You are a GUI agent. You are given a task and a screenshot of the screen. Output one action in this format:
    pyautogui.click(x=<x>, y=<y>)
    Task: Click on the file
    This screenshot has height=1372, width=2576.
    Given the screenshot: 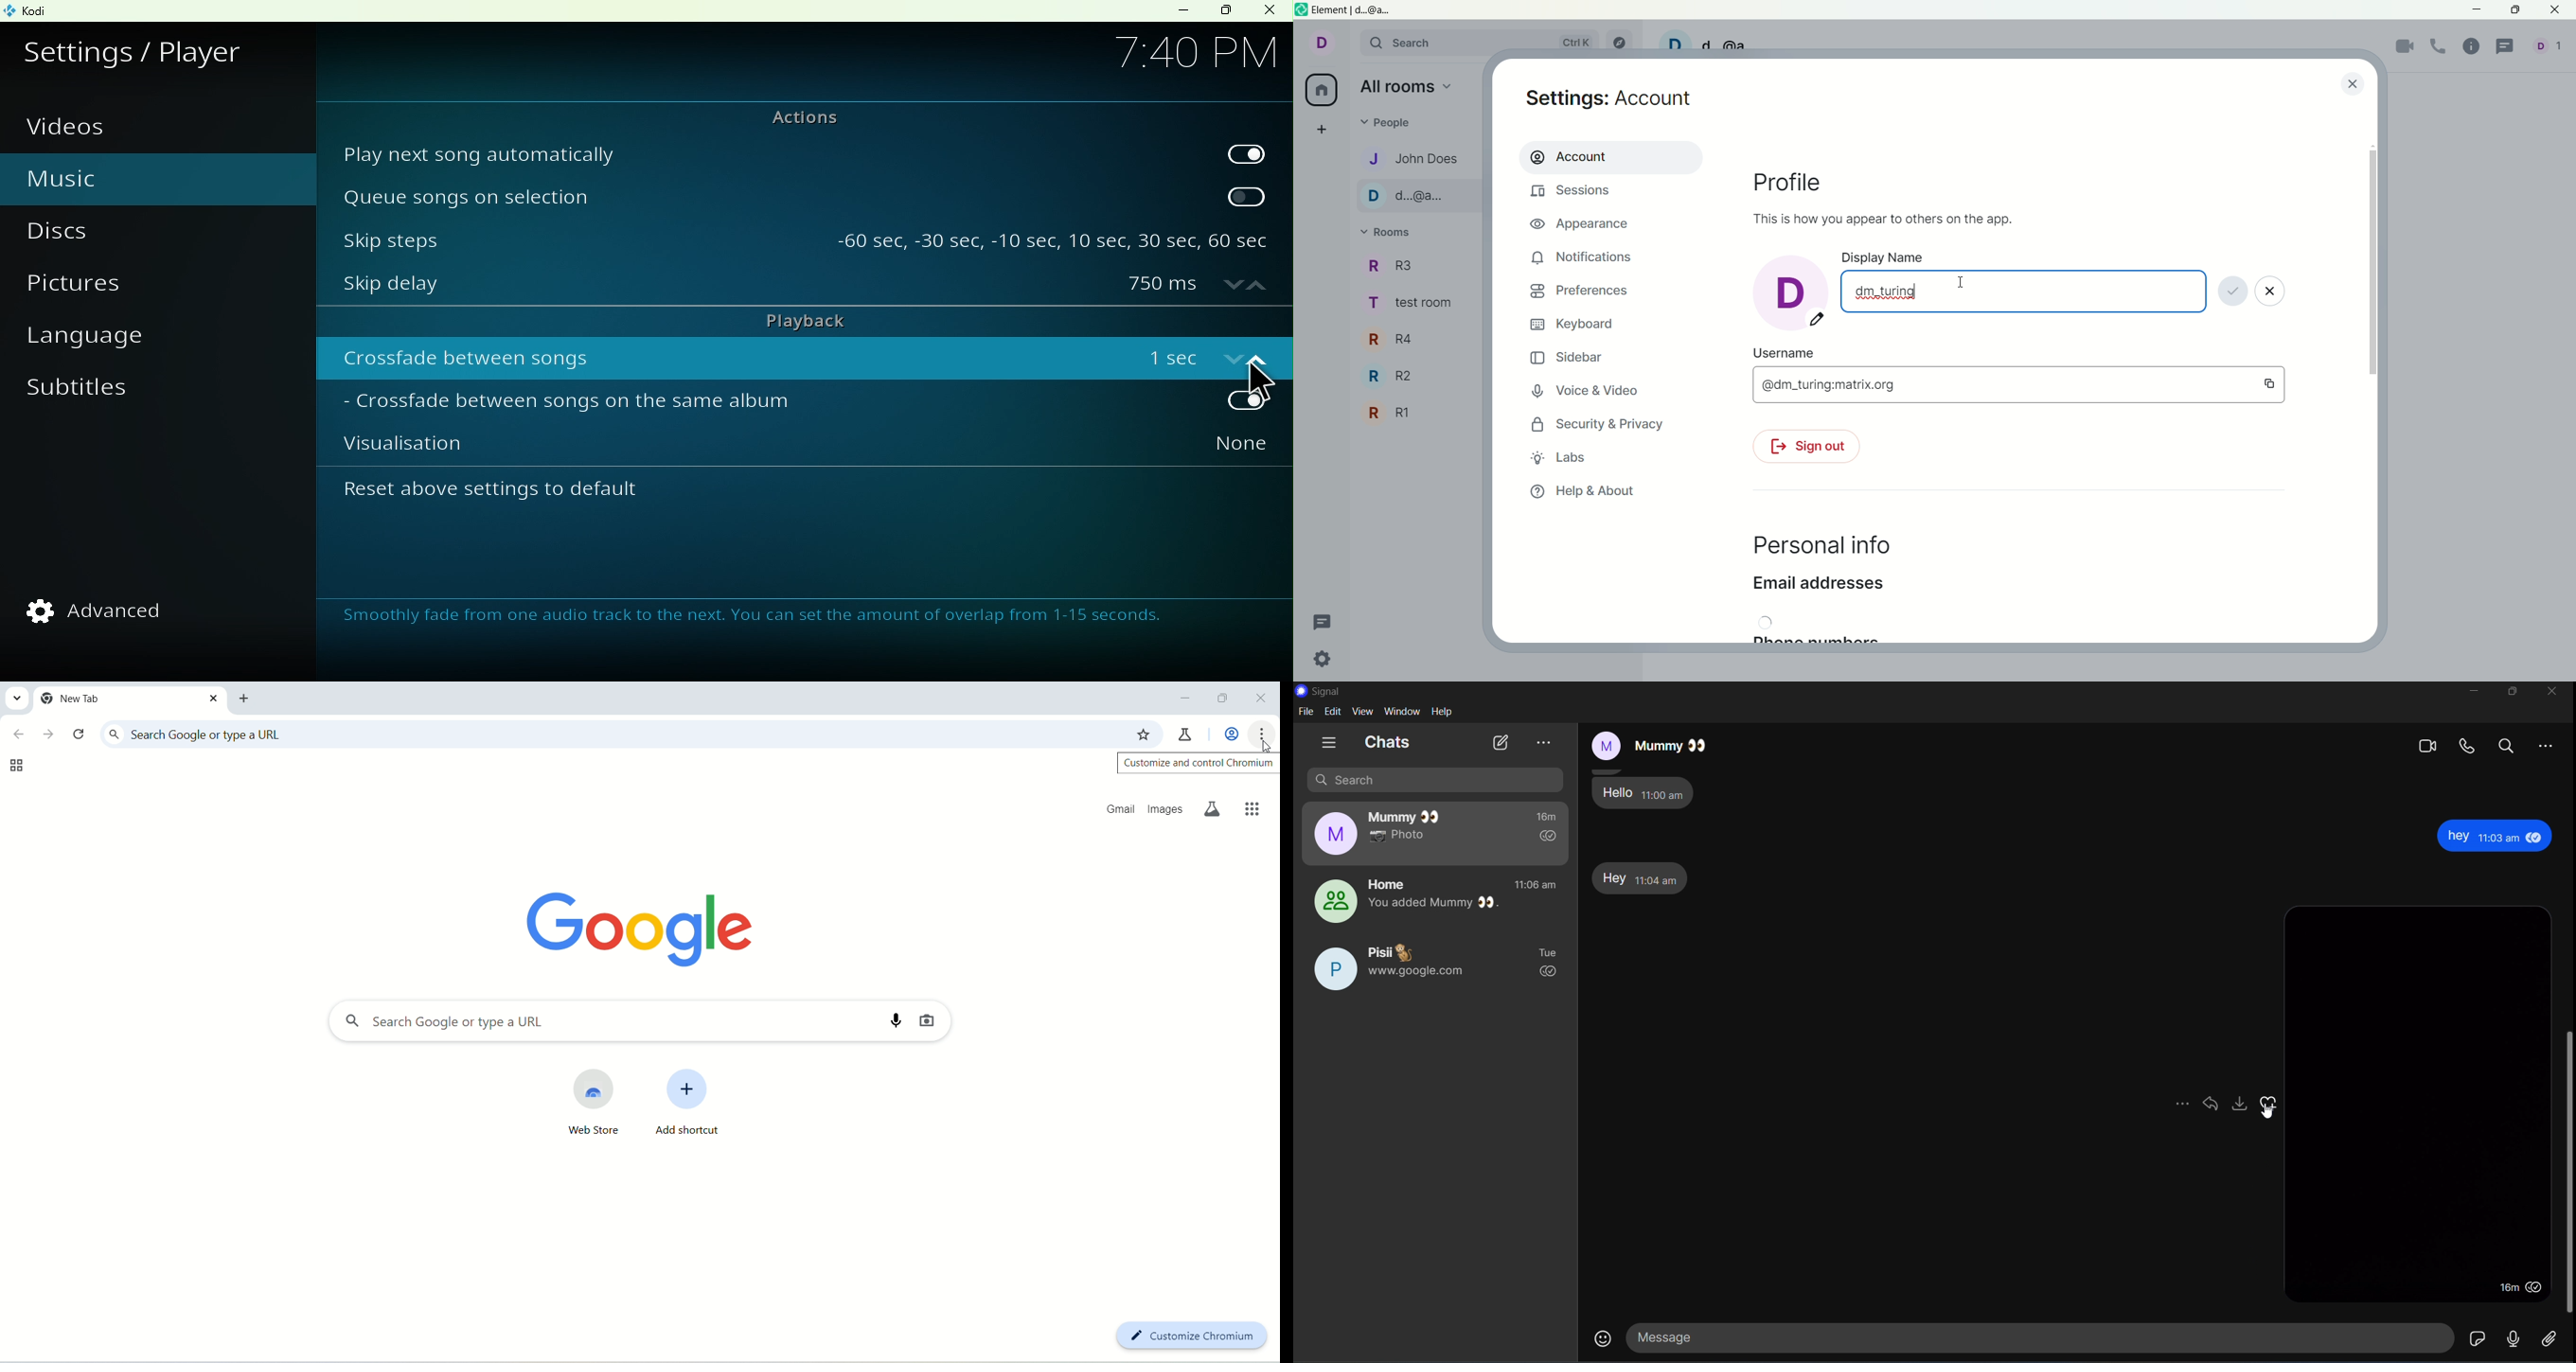 What is the action you would take?
    pyautogui.click(x=1306, y=712)
    